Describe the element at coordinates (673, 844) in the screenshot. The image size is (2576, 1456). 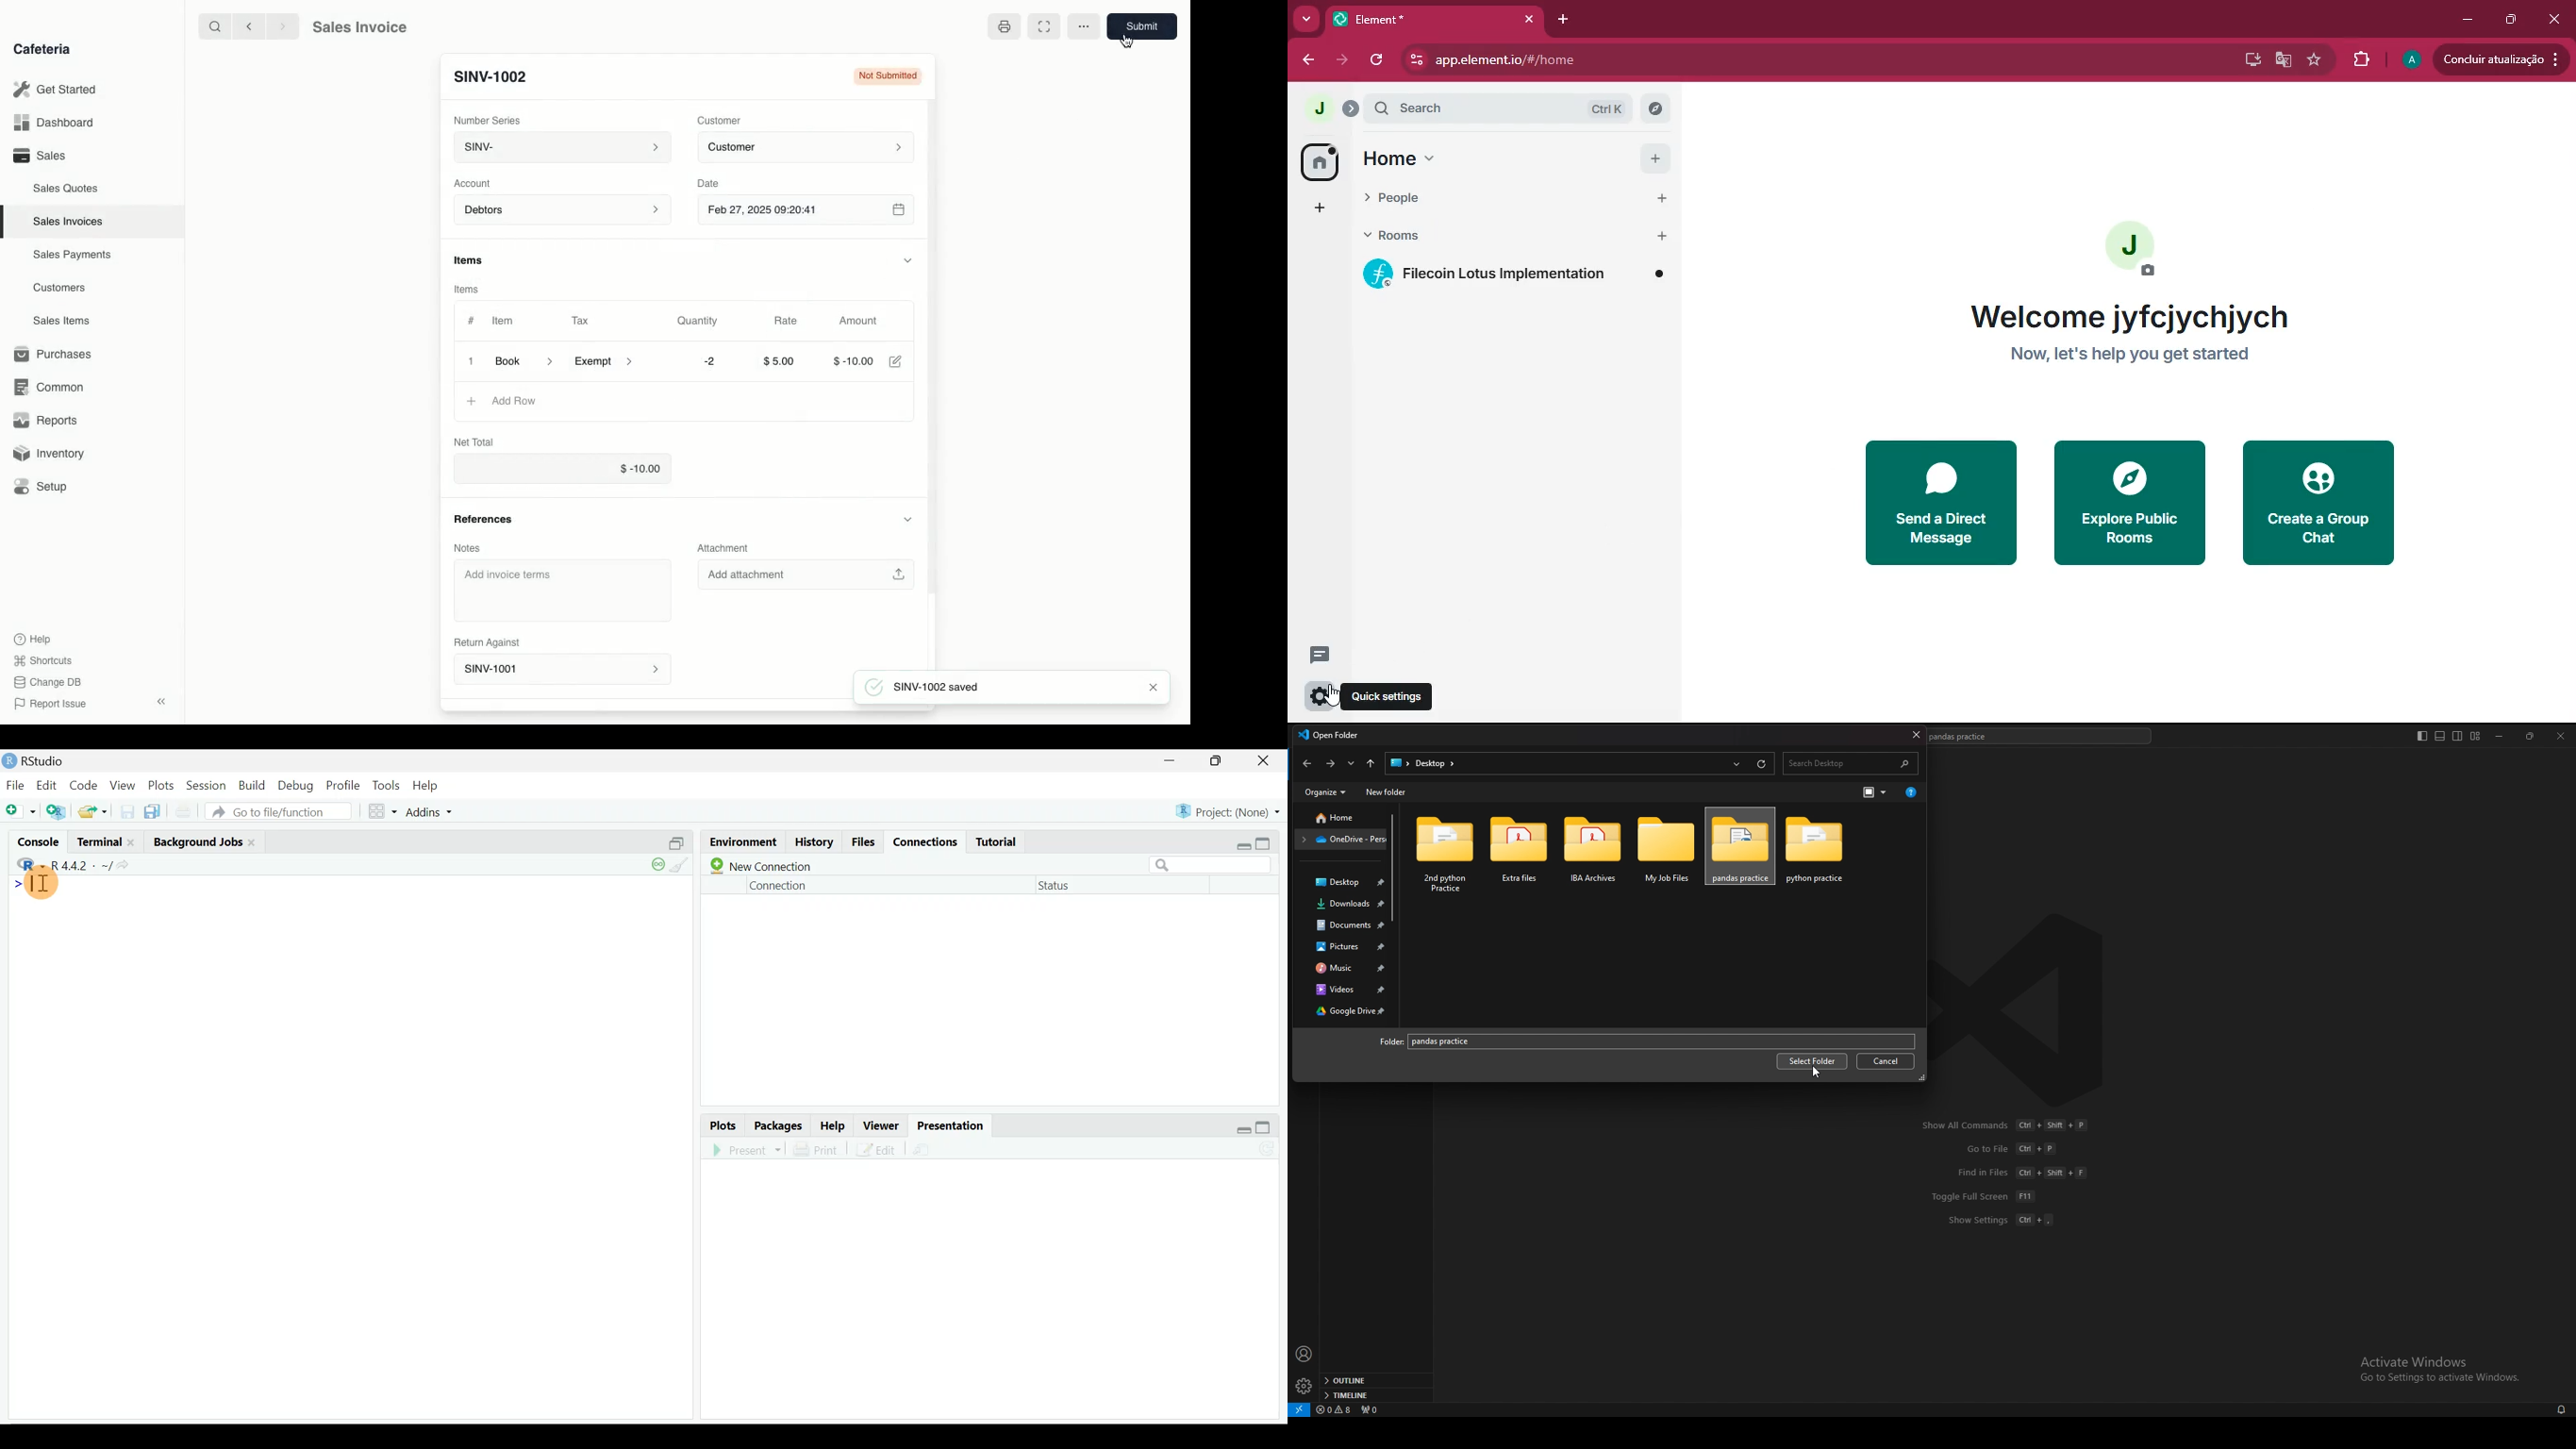
I see `Split` at that location.